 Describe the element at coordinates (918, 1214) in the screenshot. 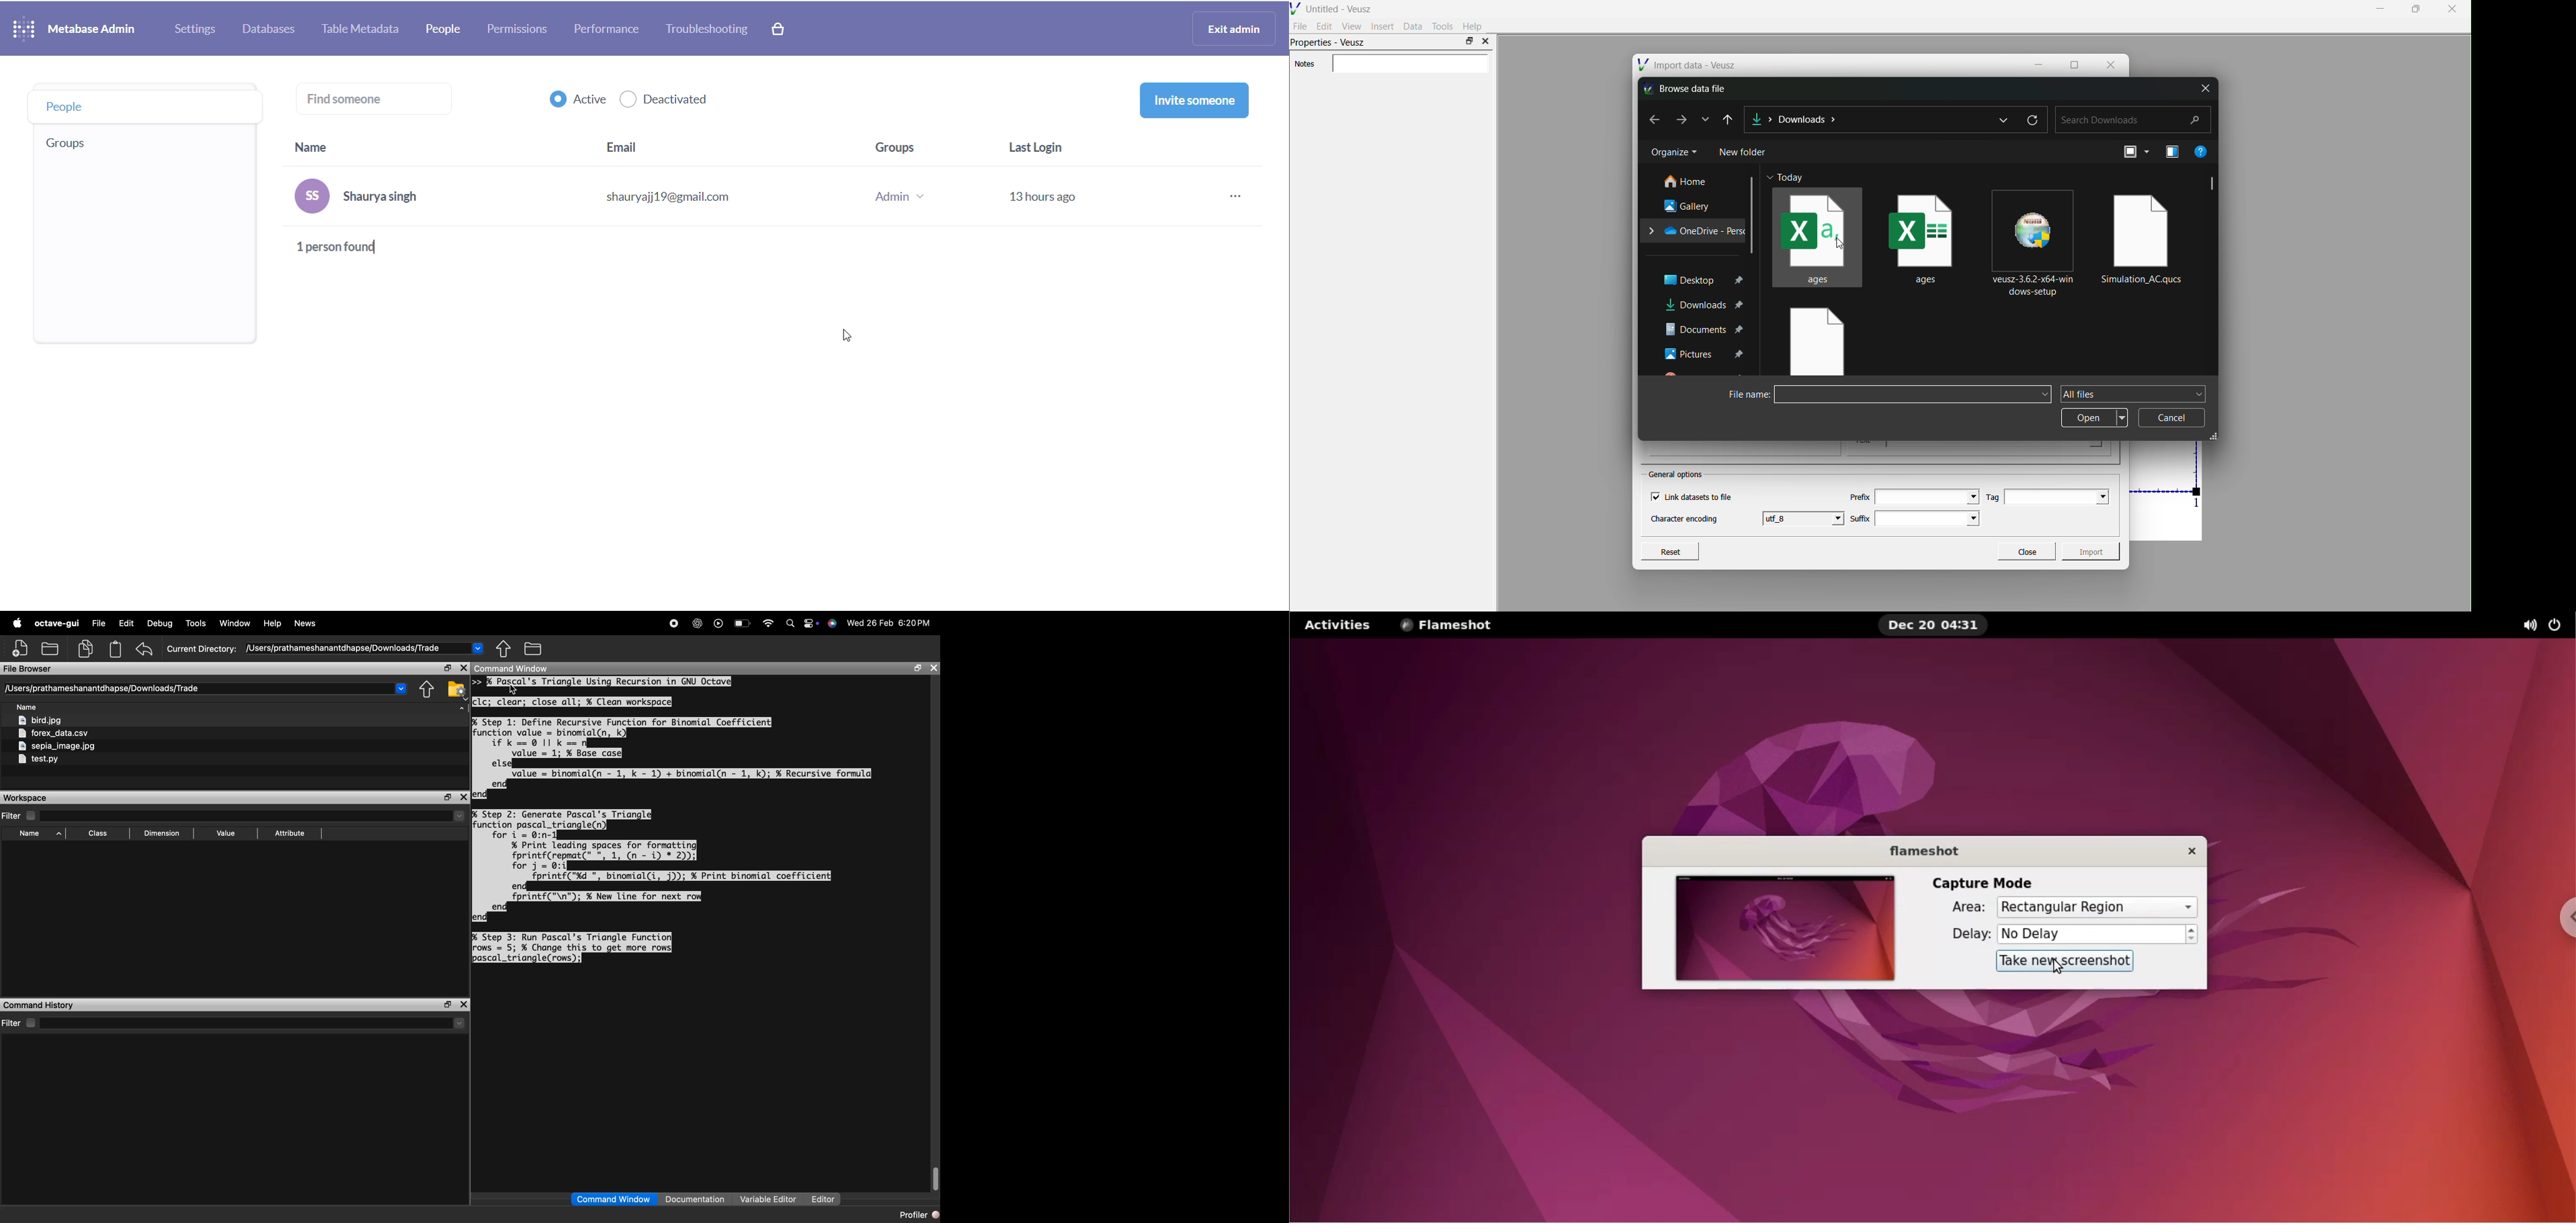

I see `Profiler` at that location.